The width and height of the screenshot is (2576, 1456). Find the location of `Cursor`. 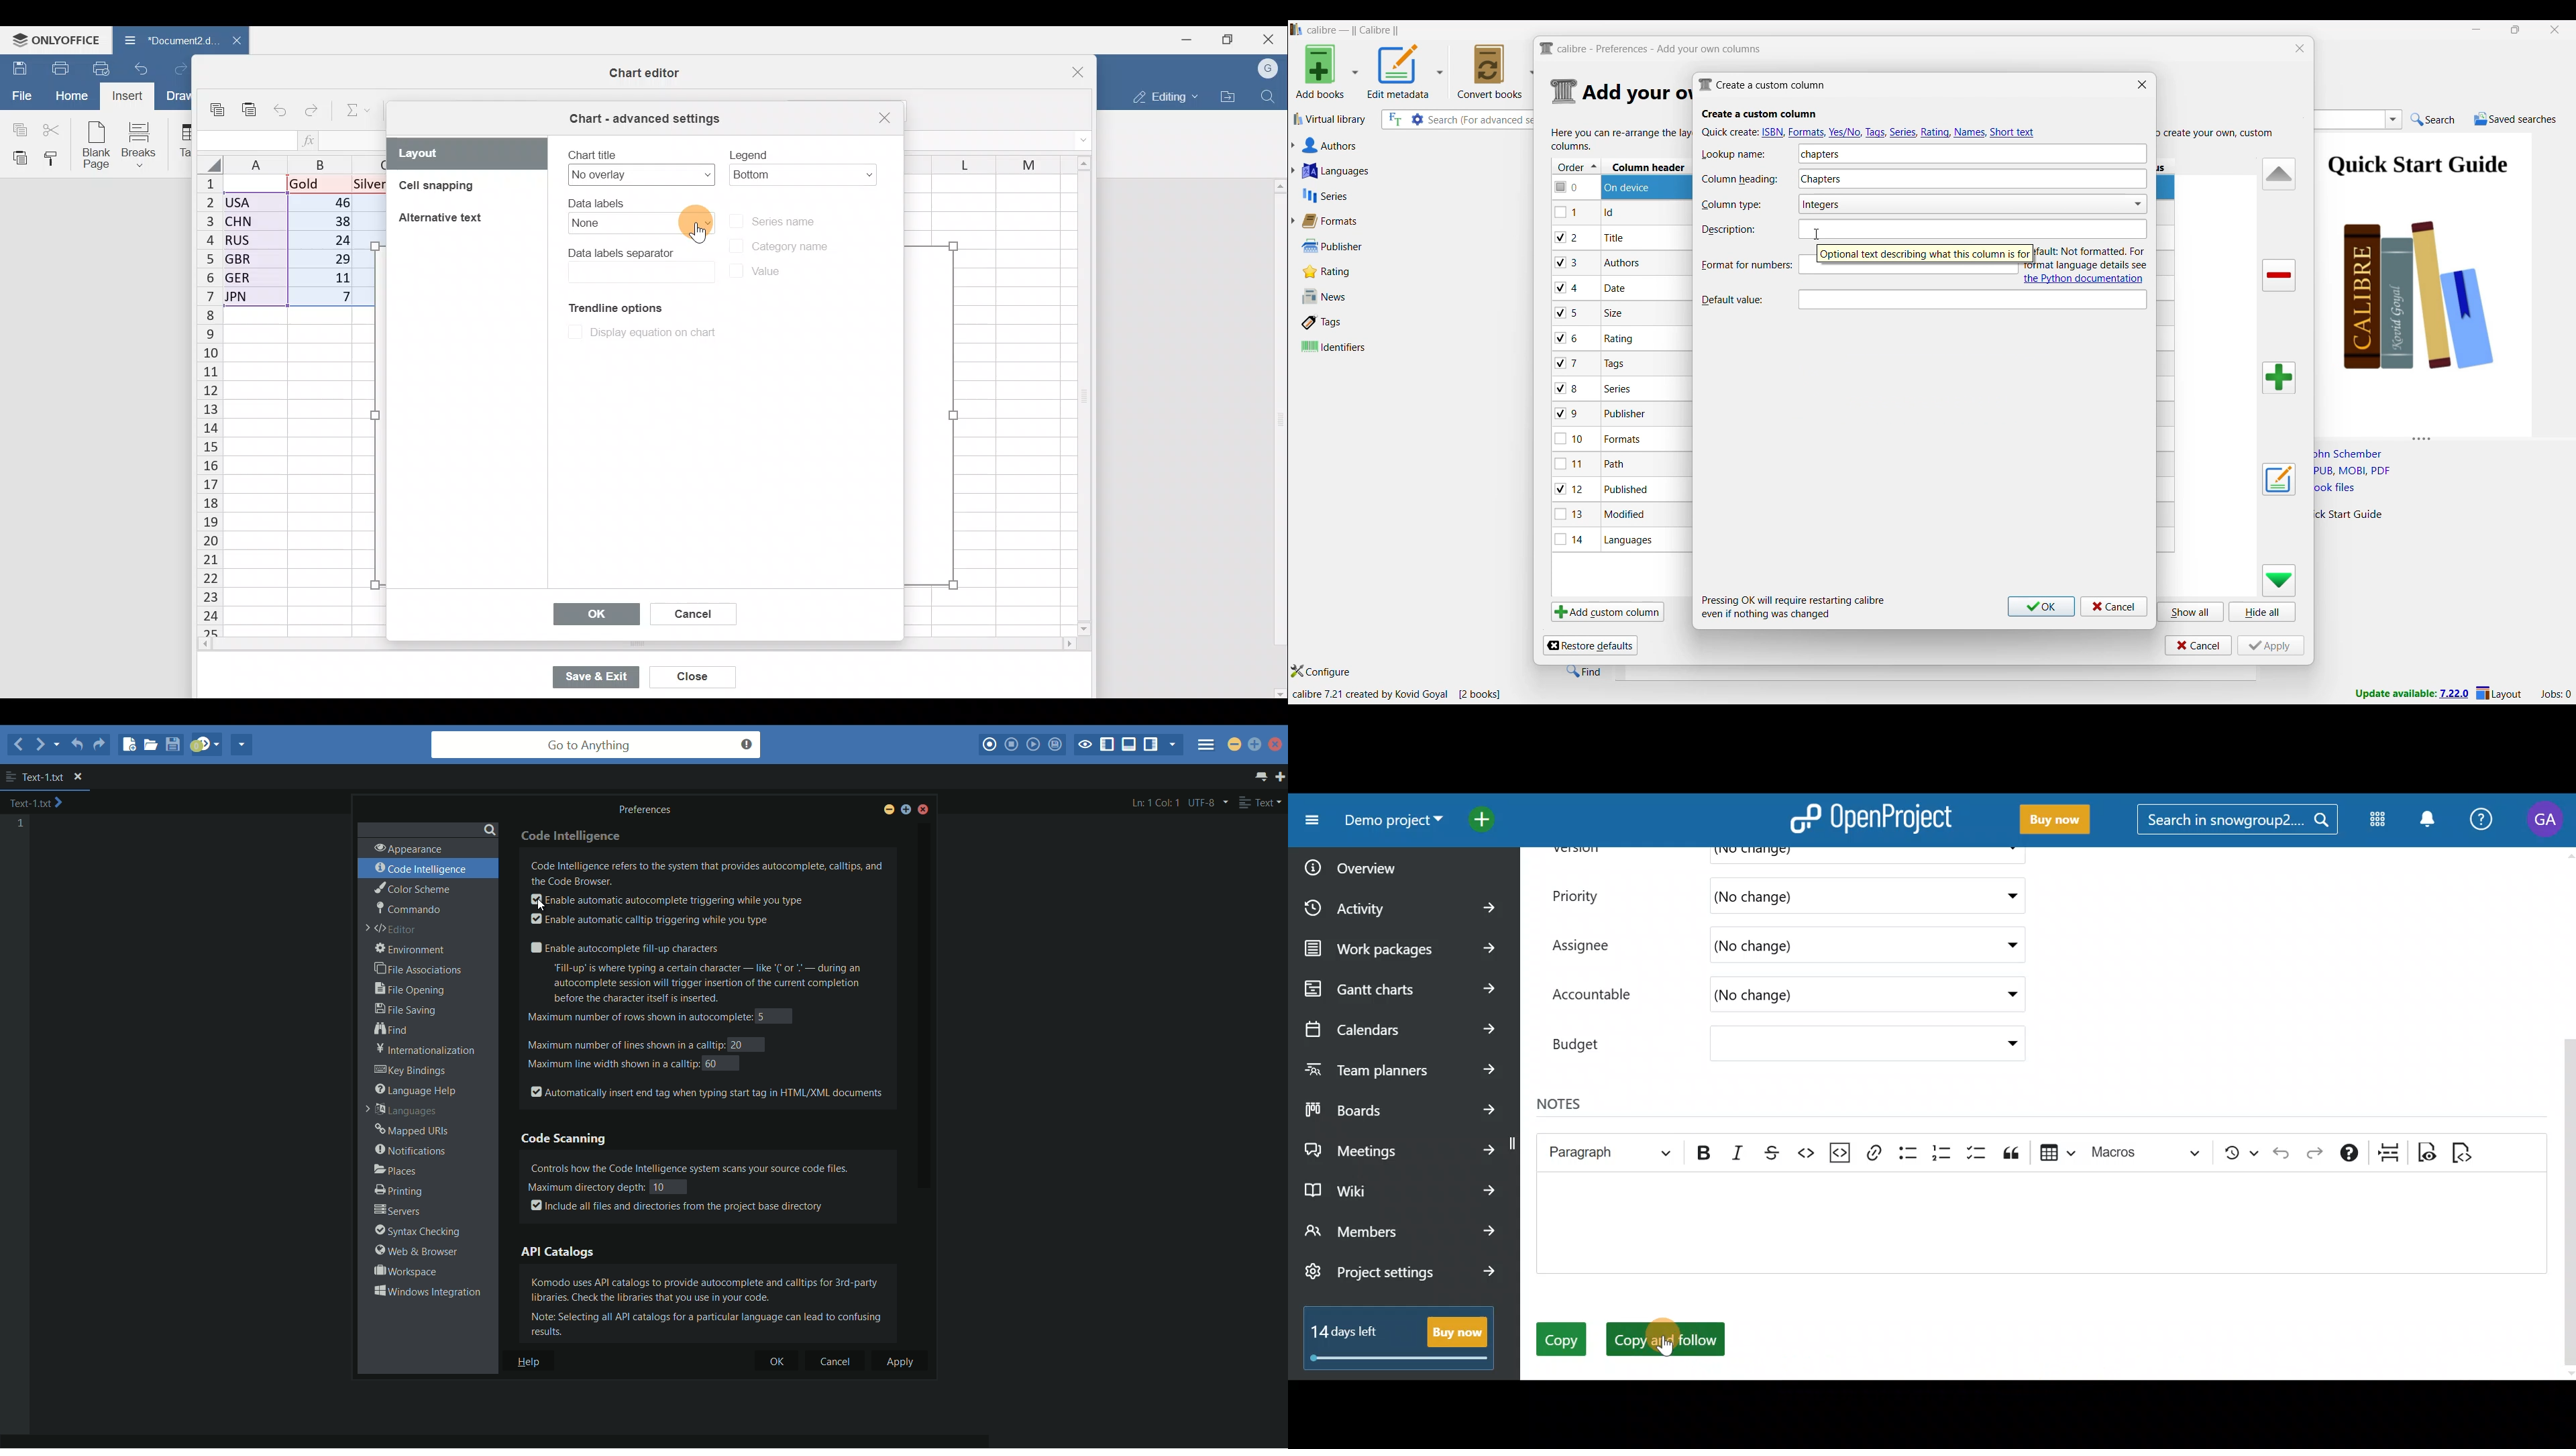

Cursor is located at coordinates (1668, 1338).